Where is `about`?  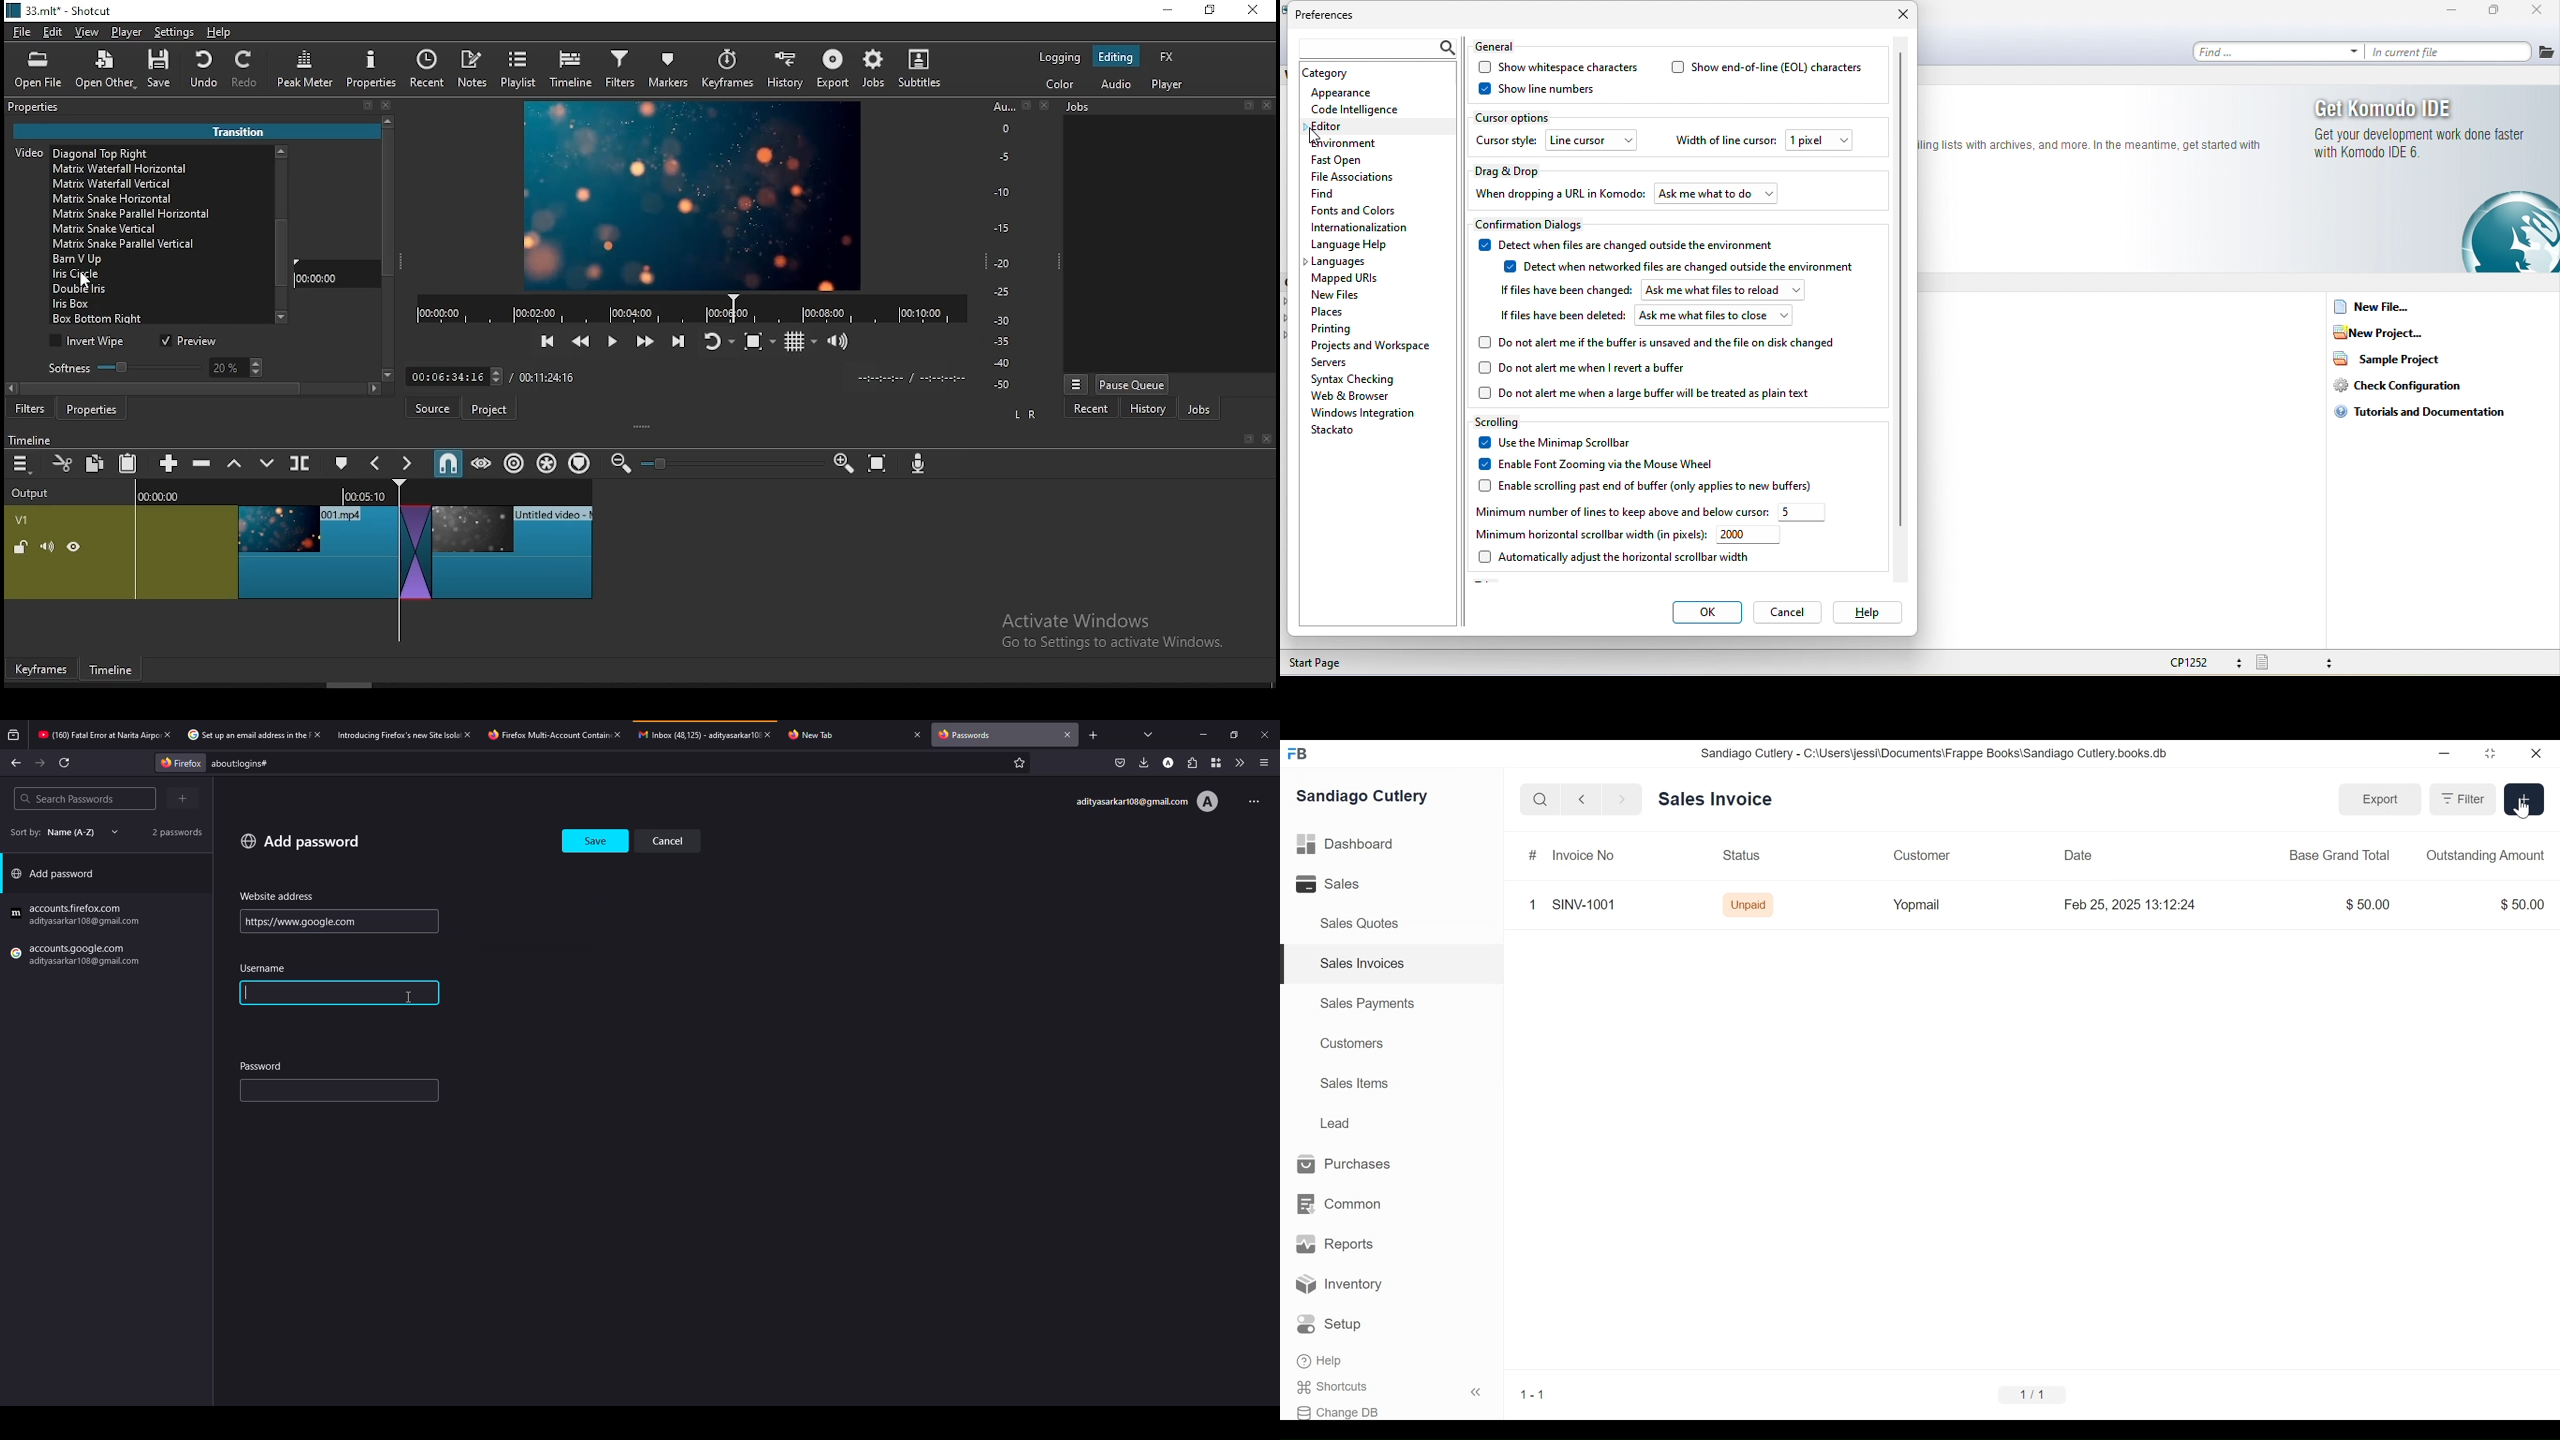 about is located at coordinates (351, 763).